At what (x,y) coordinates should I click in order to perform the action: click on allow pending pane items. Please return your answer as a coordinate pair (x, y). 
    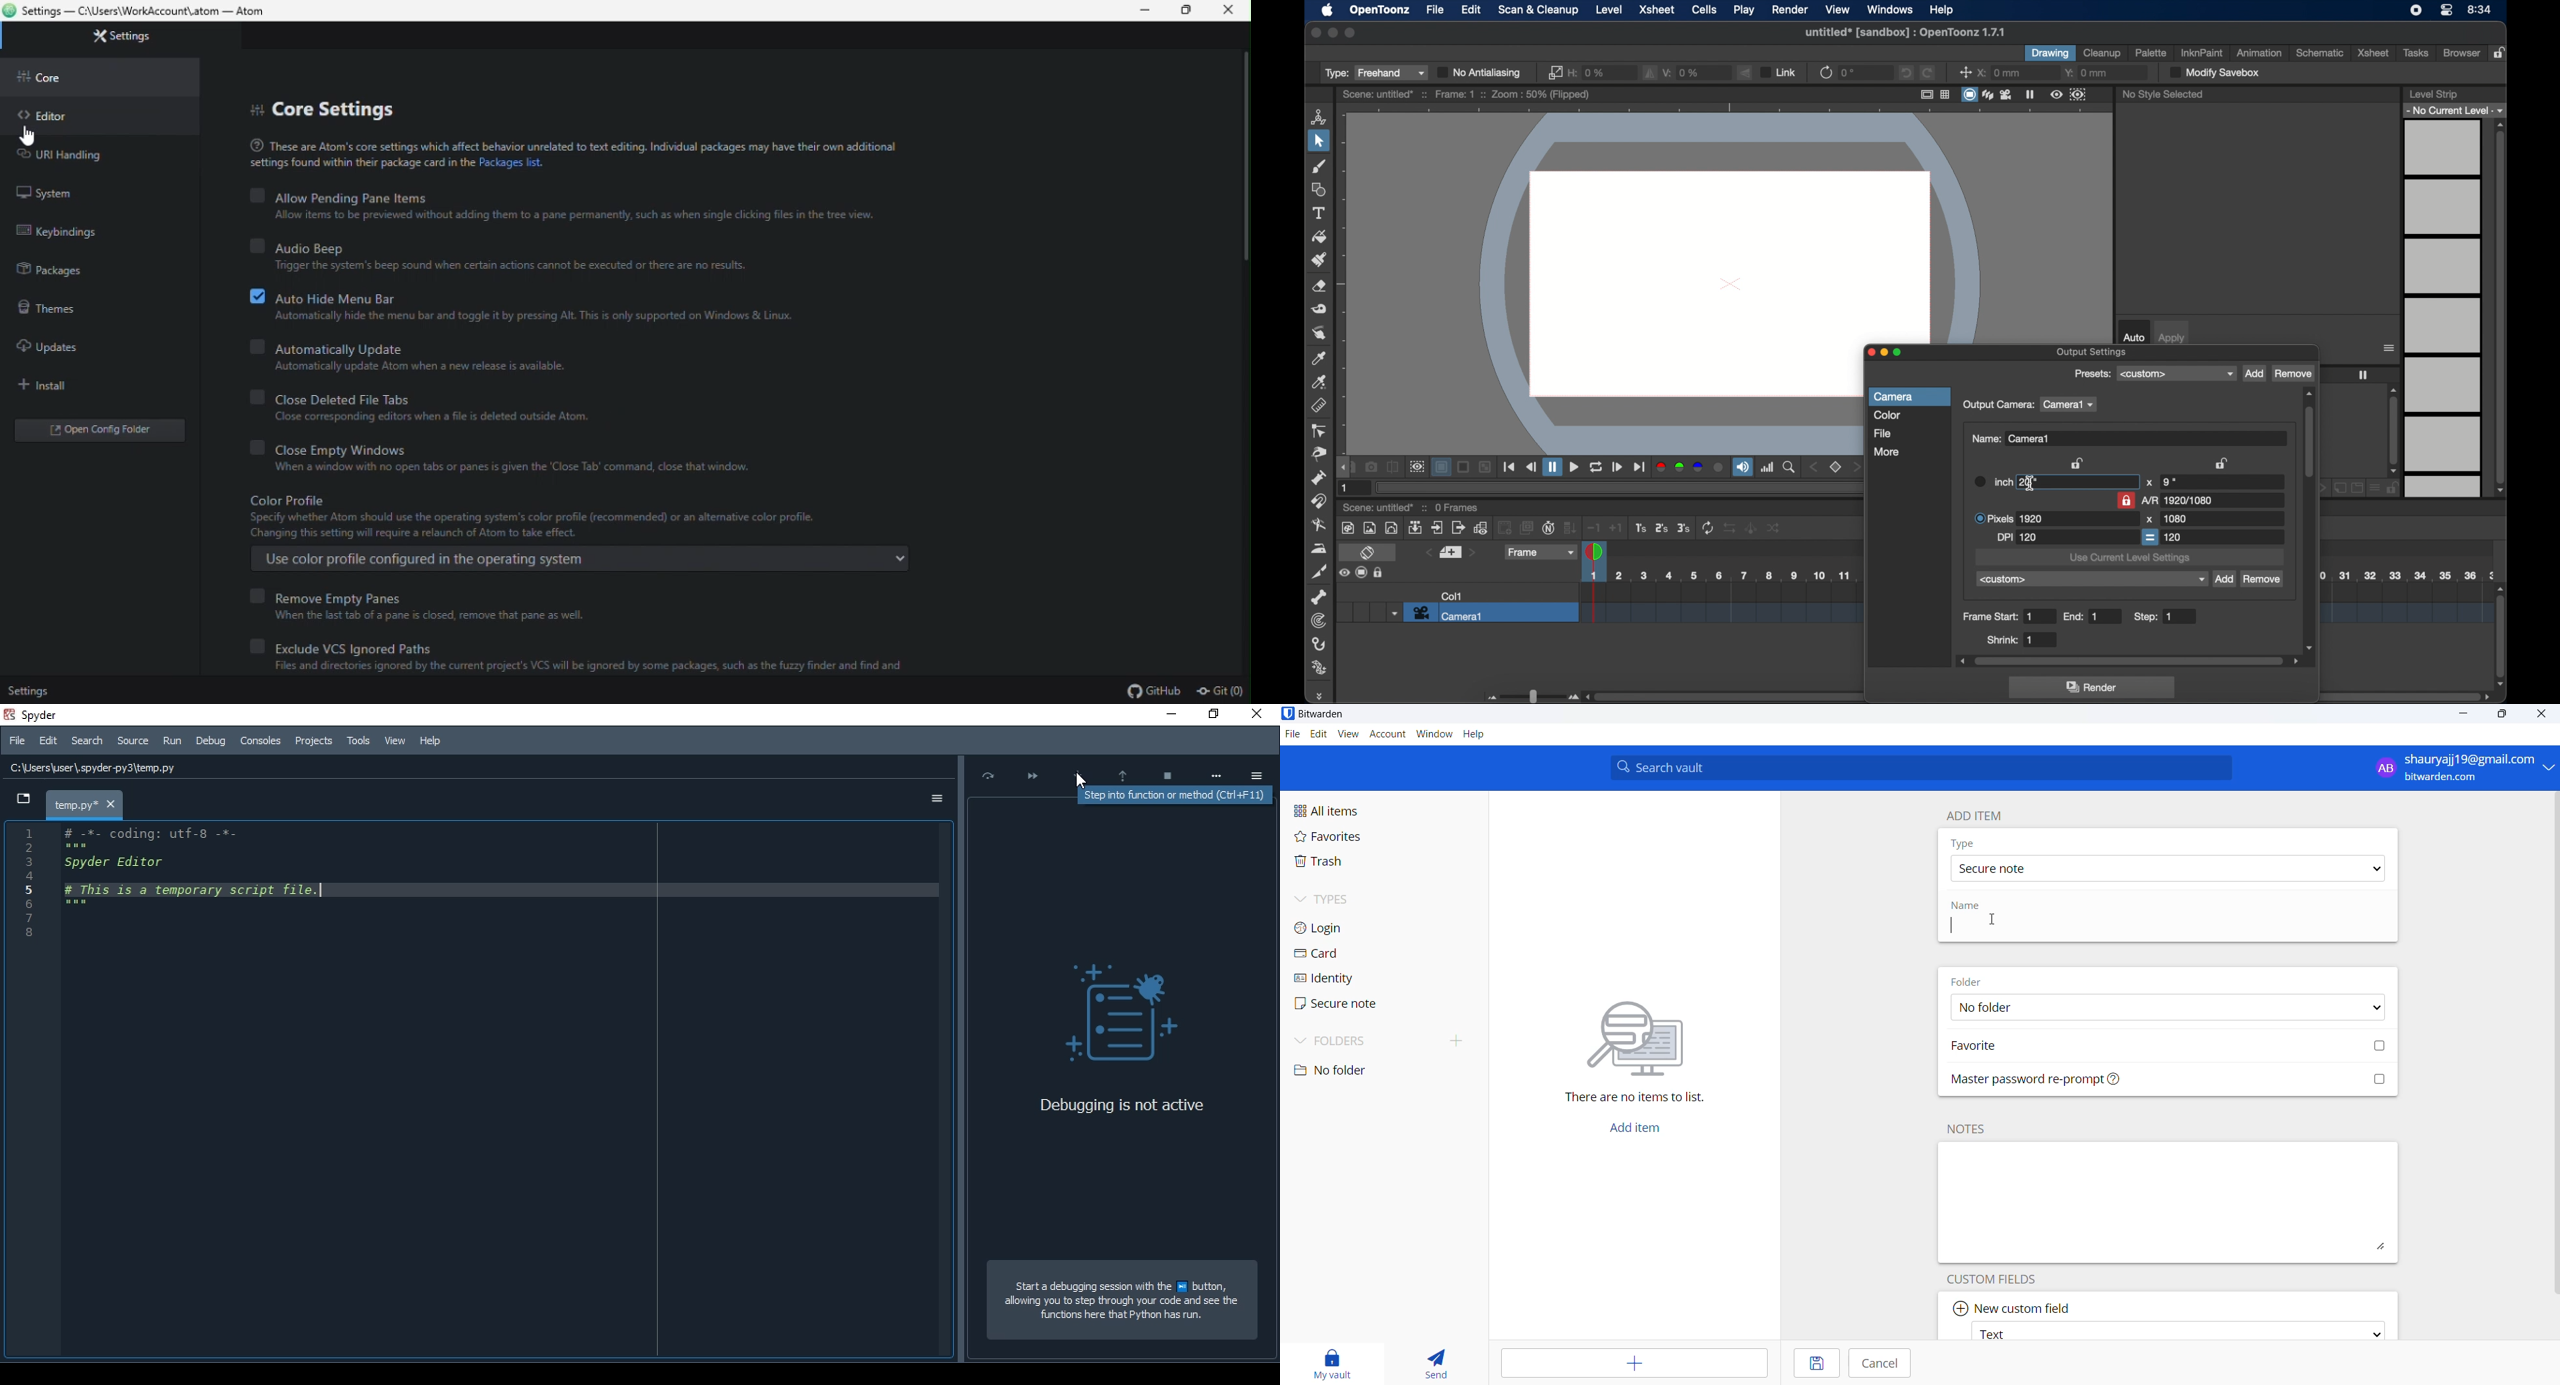
    Looking at the image, I should click on (564, 198).